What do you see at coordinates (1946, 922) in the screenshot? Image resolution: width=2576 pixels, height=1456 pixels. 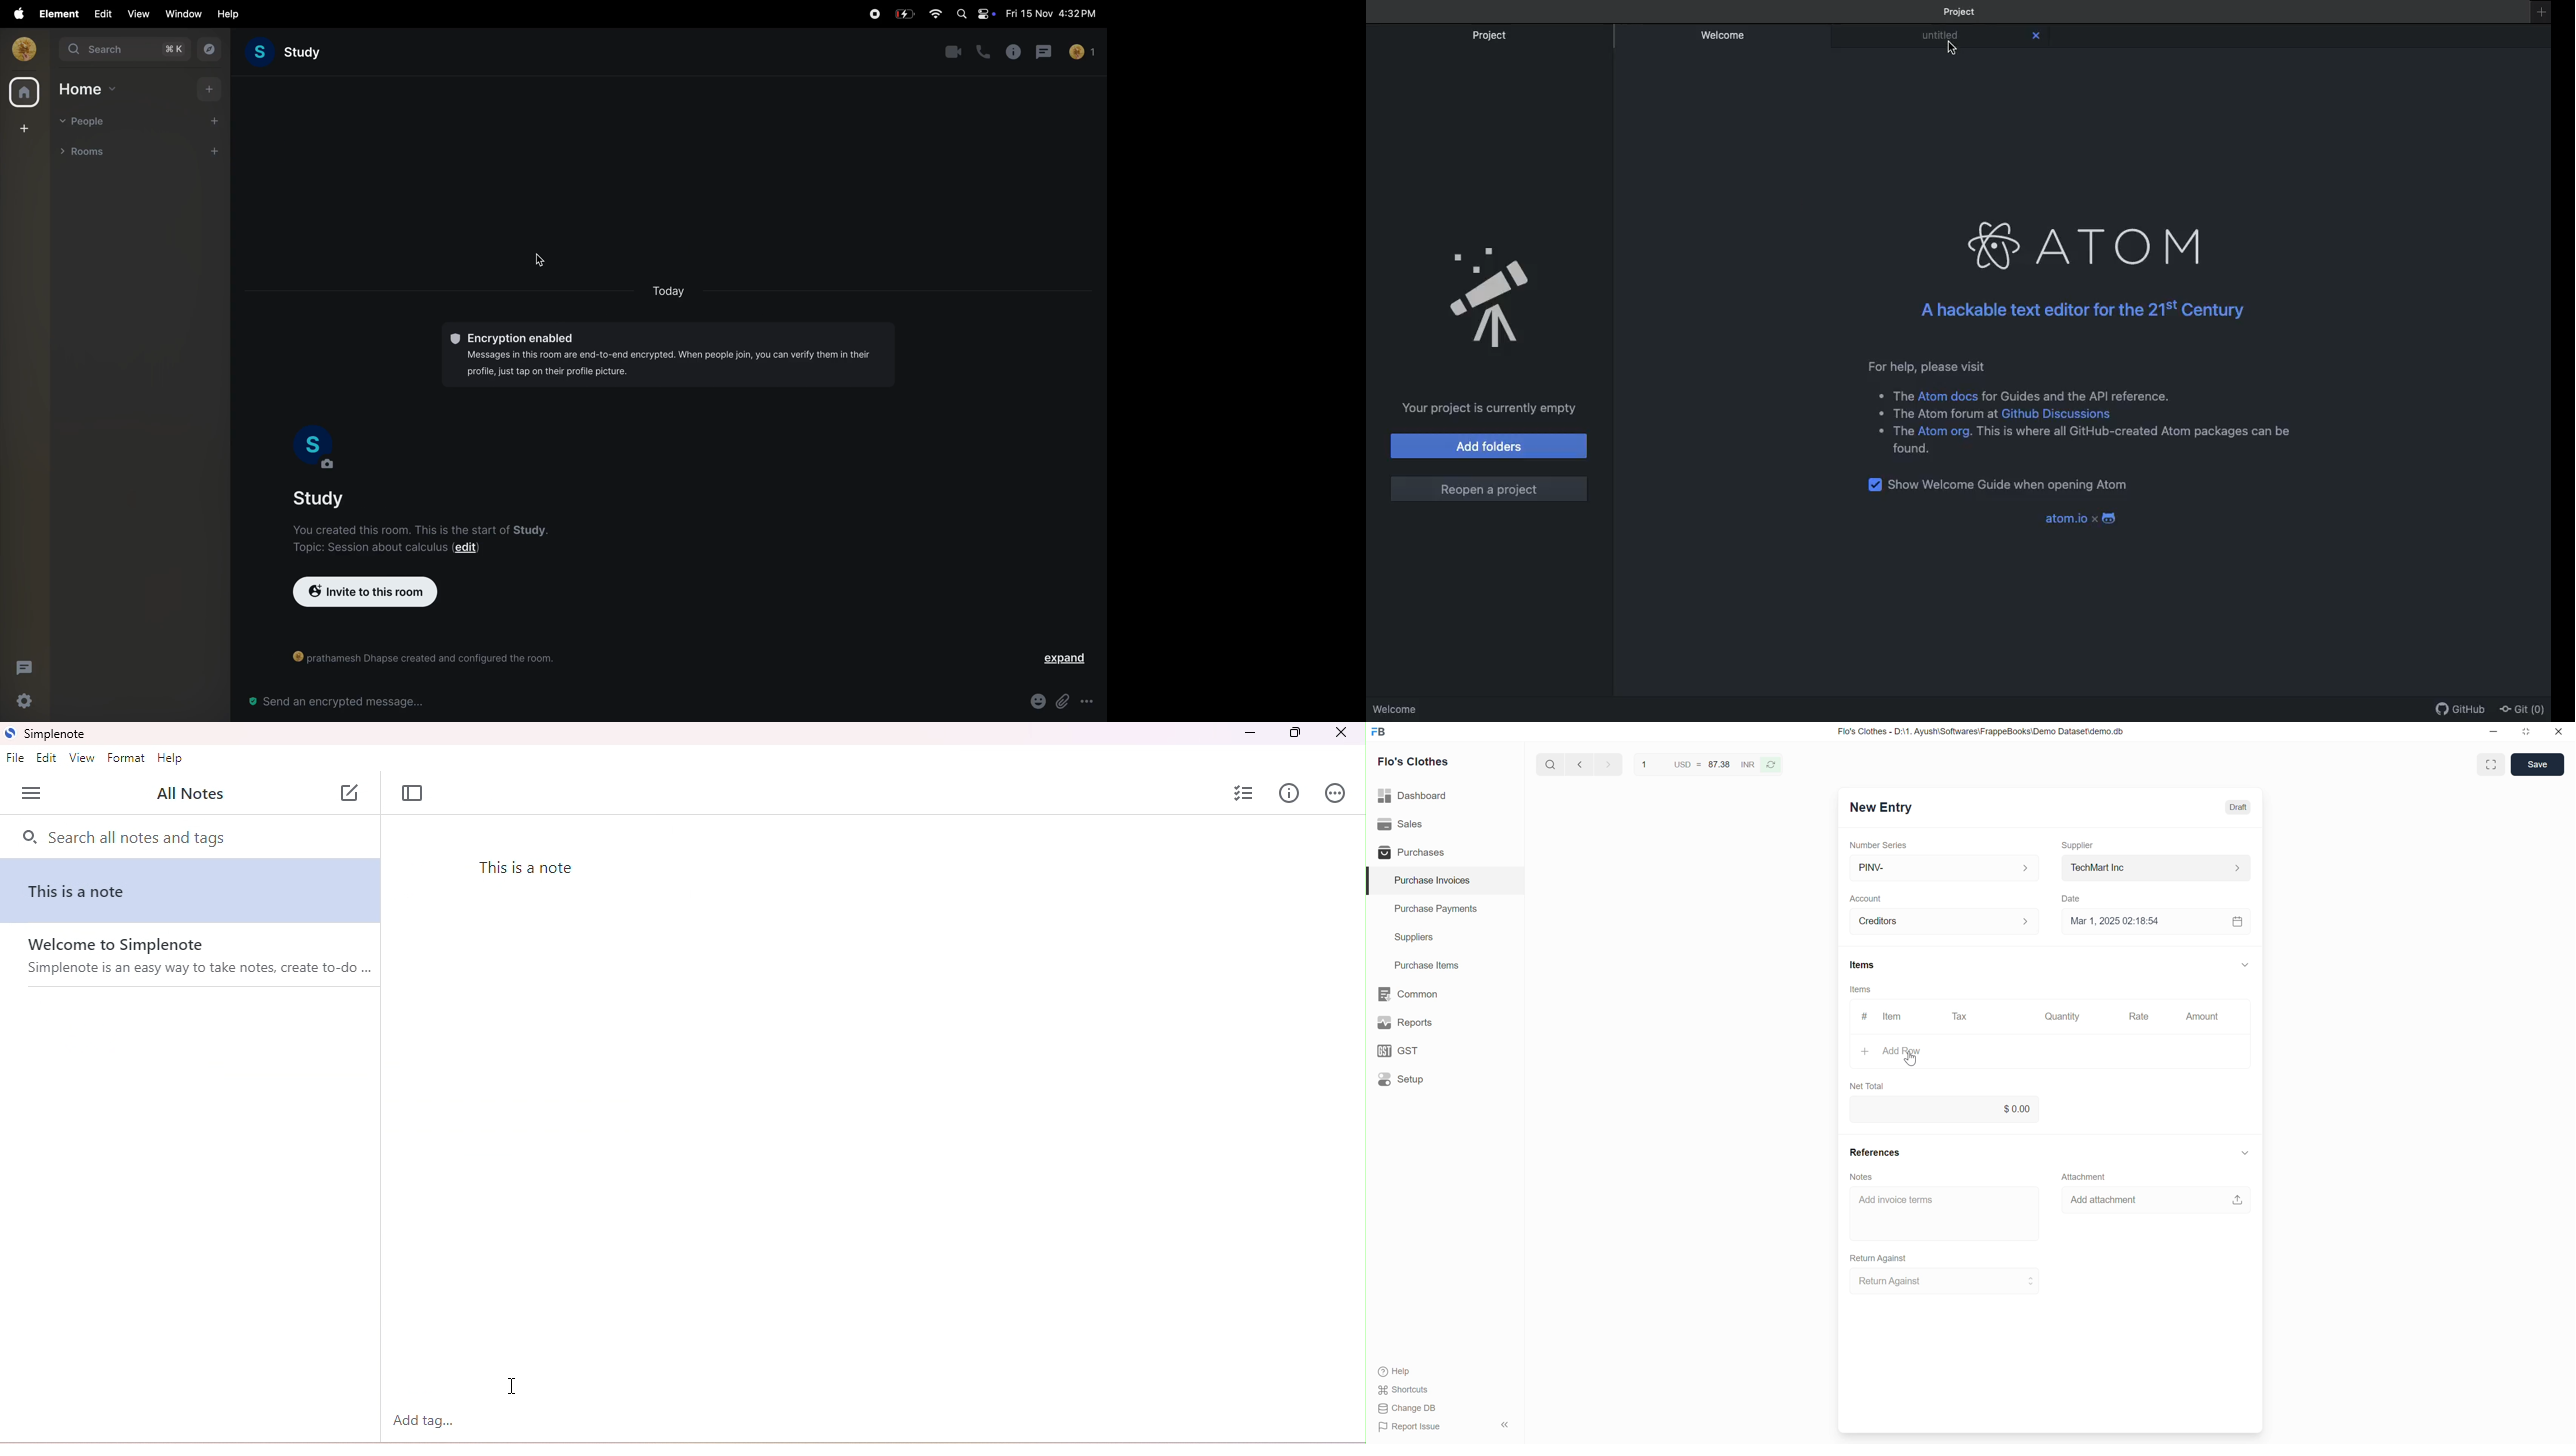 I see `Creditors` at bounding box center [1946, 922].